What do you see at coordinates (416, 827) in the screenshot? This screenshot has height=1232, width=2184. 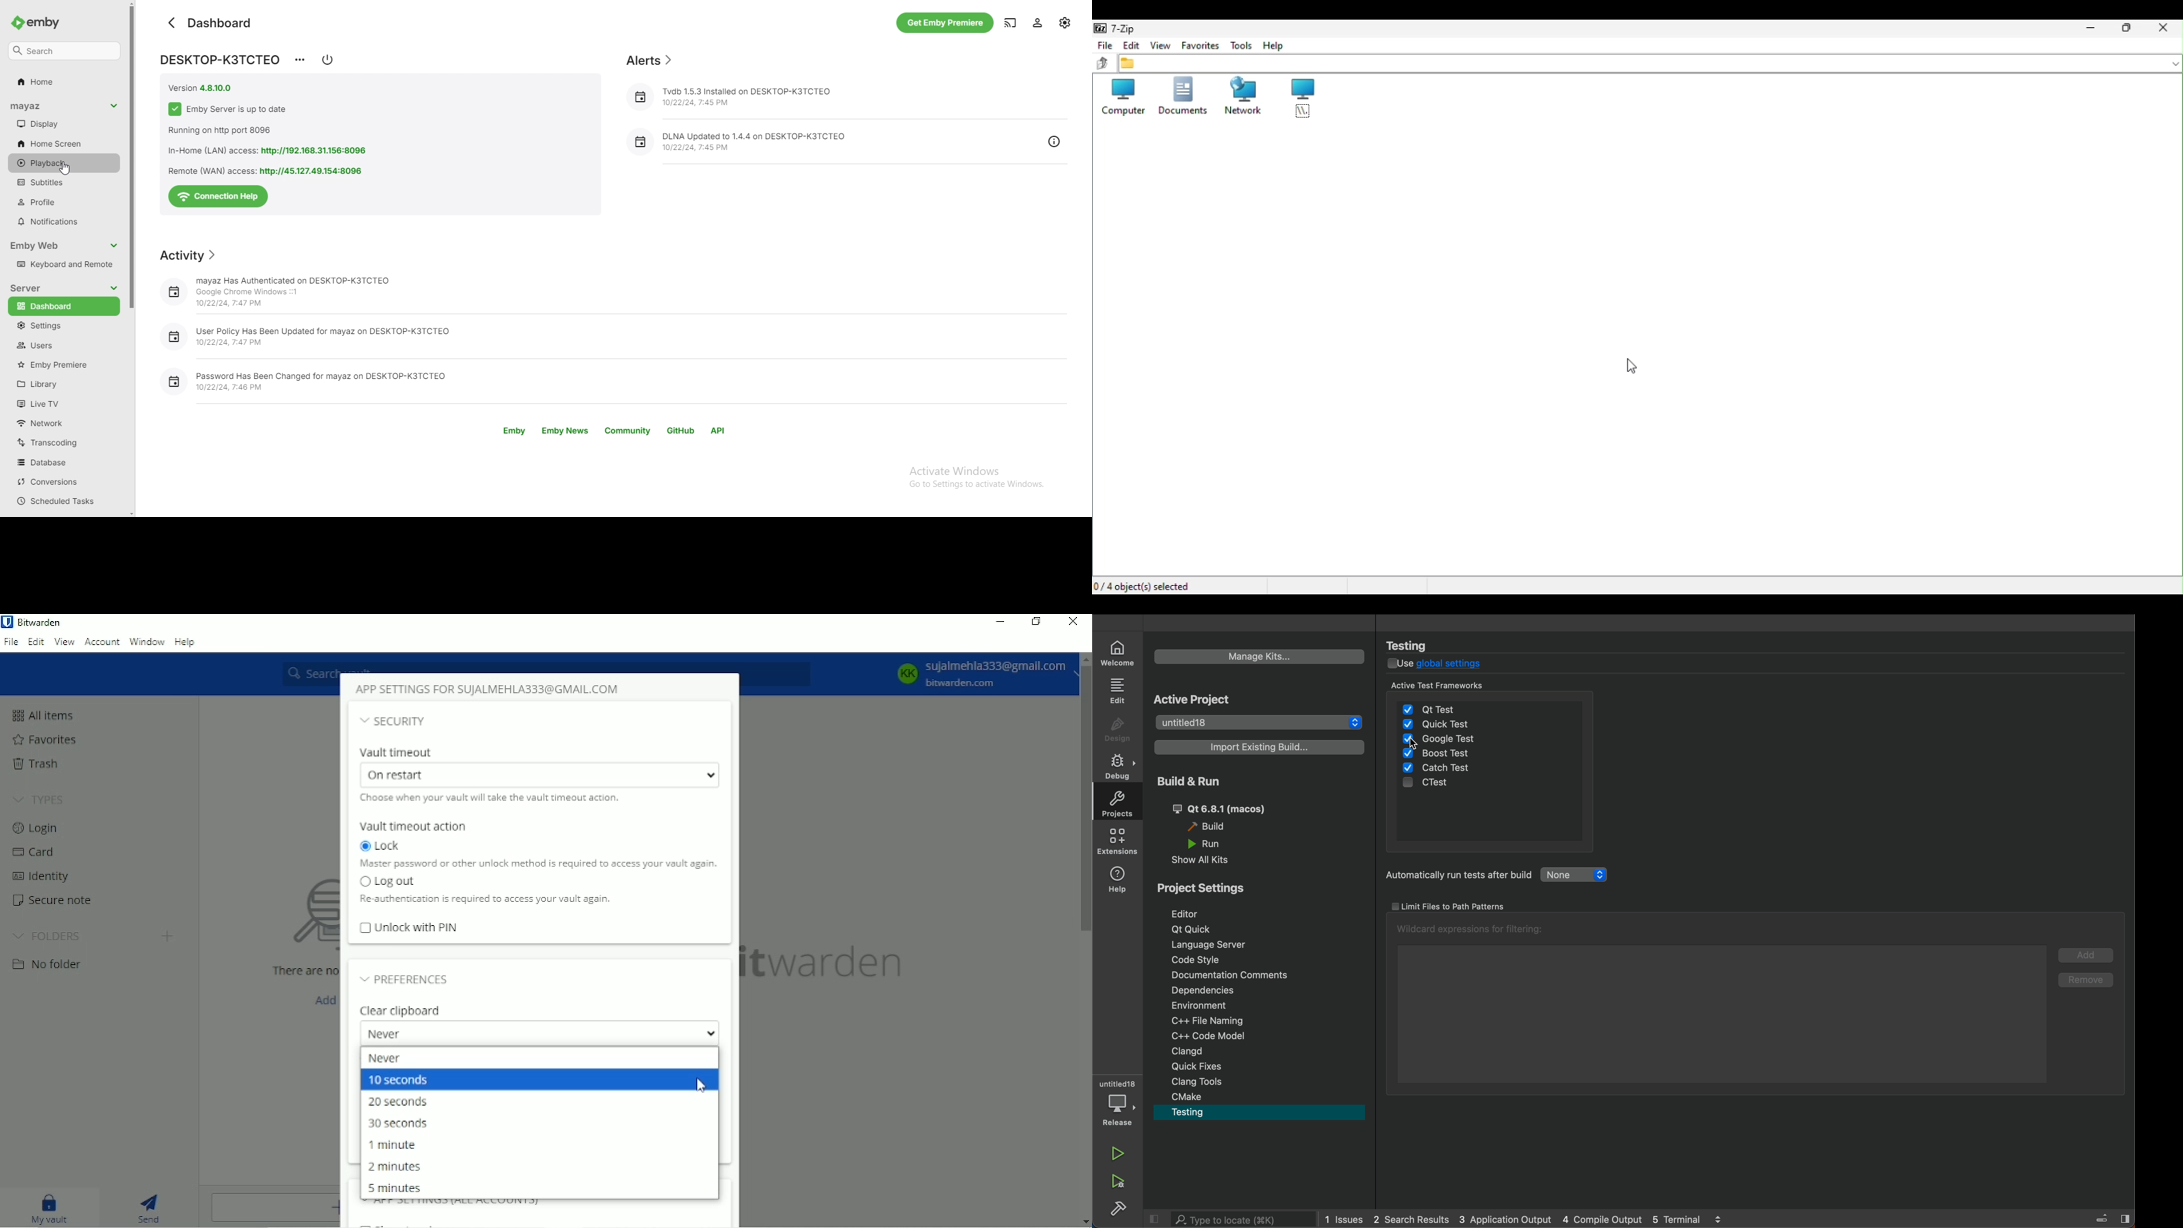 I see `Vault timeout action` at bounding box center [416, 827].